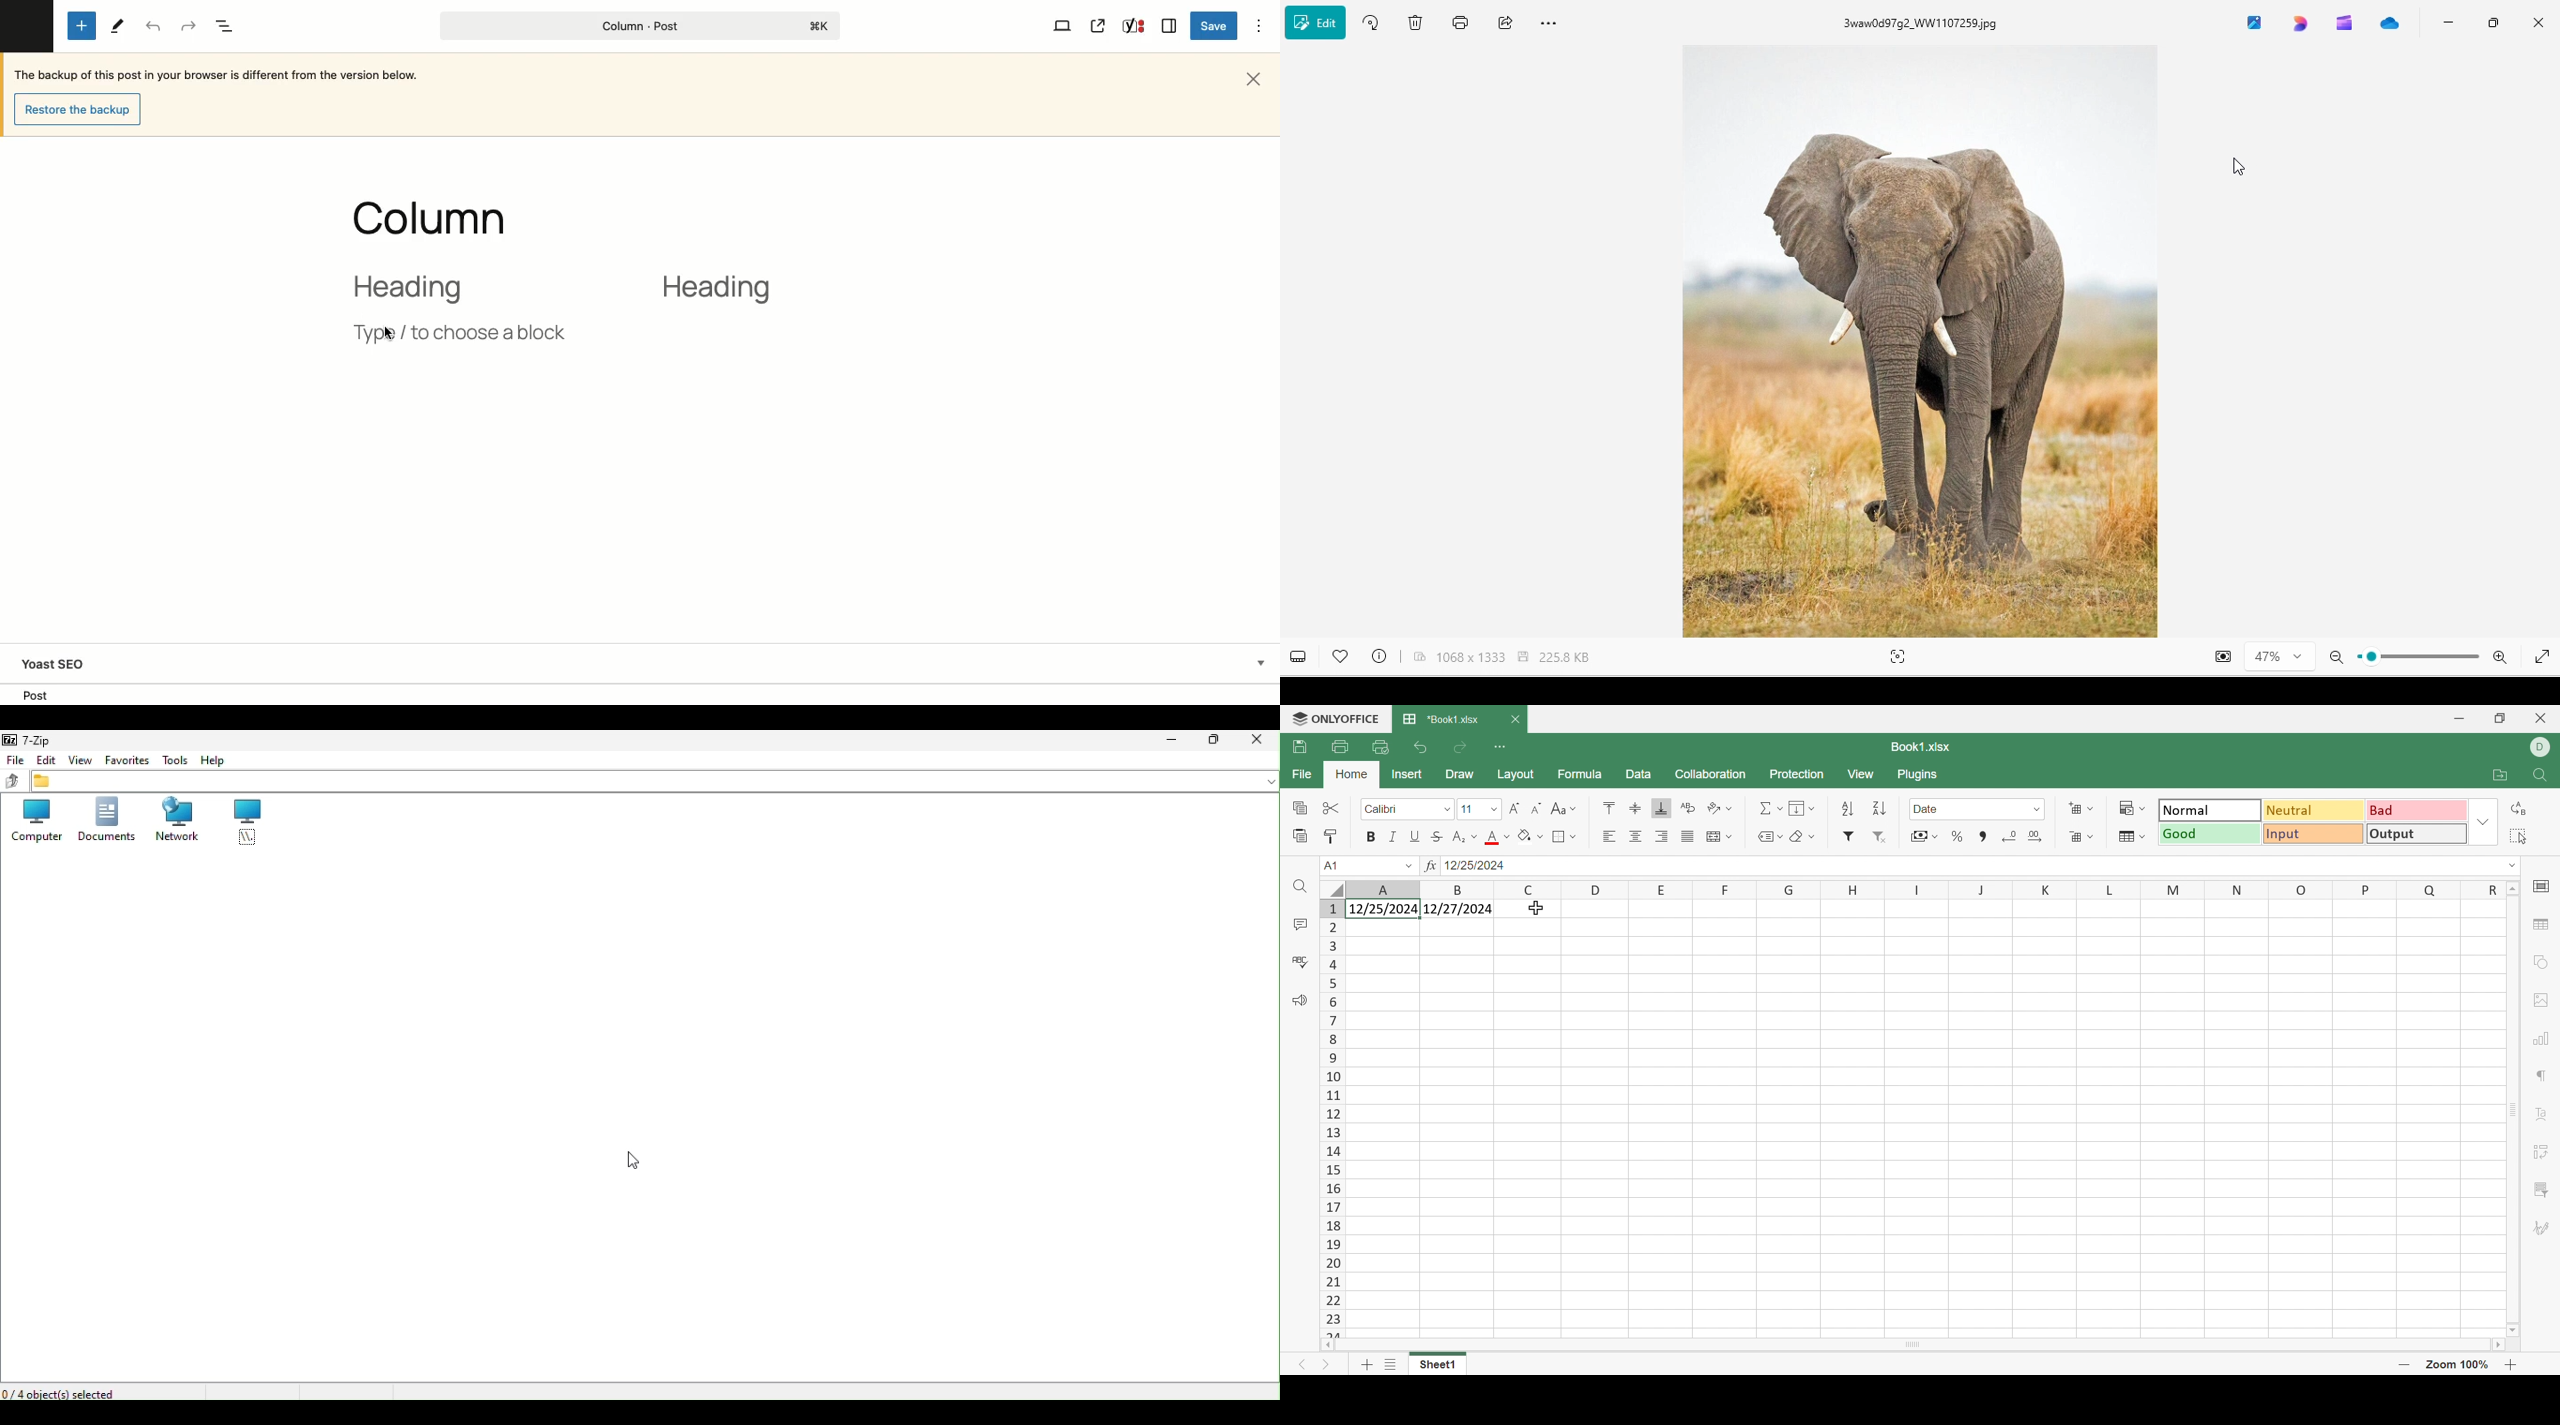 Image resolution: width=2576 pixels, height=1428 pixels. Describe the element at coordinates (228, 28) in the screenshot. I see `Document overview` at that location.